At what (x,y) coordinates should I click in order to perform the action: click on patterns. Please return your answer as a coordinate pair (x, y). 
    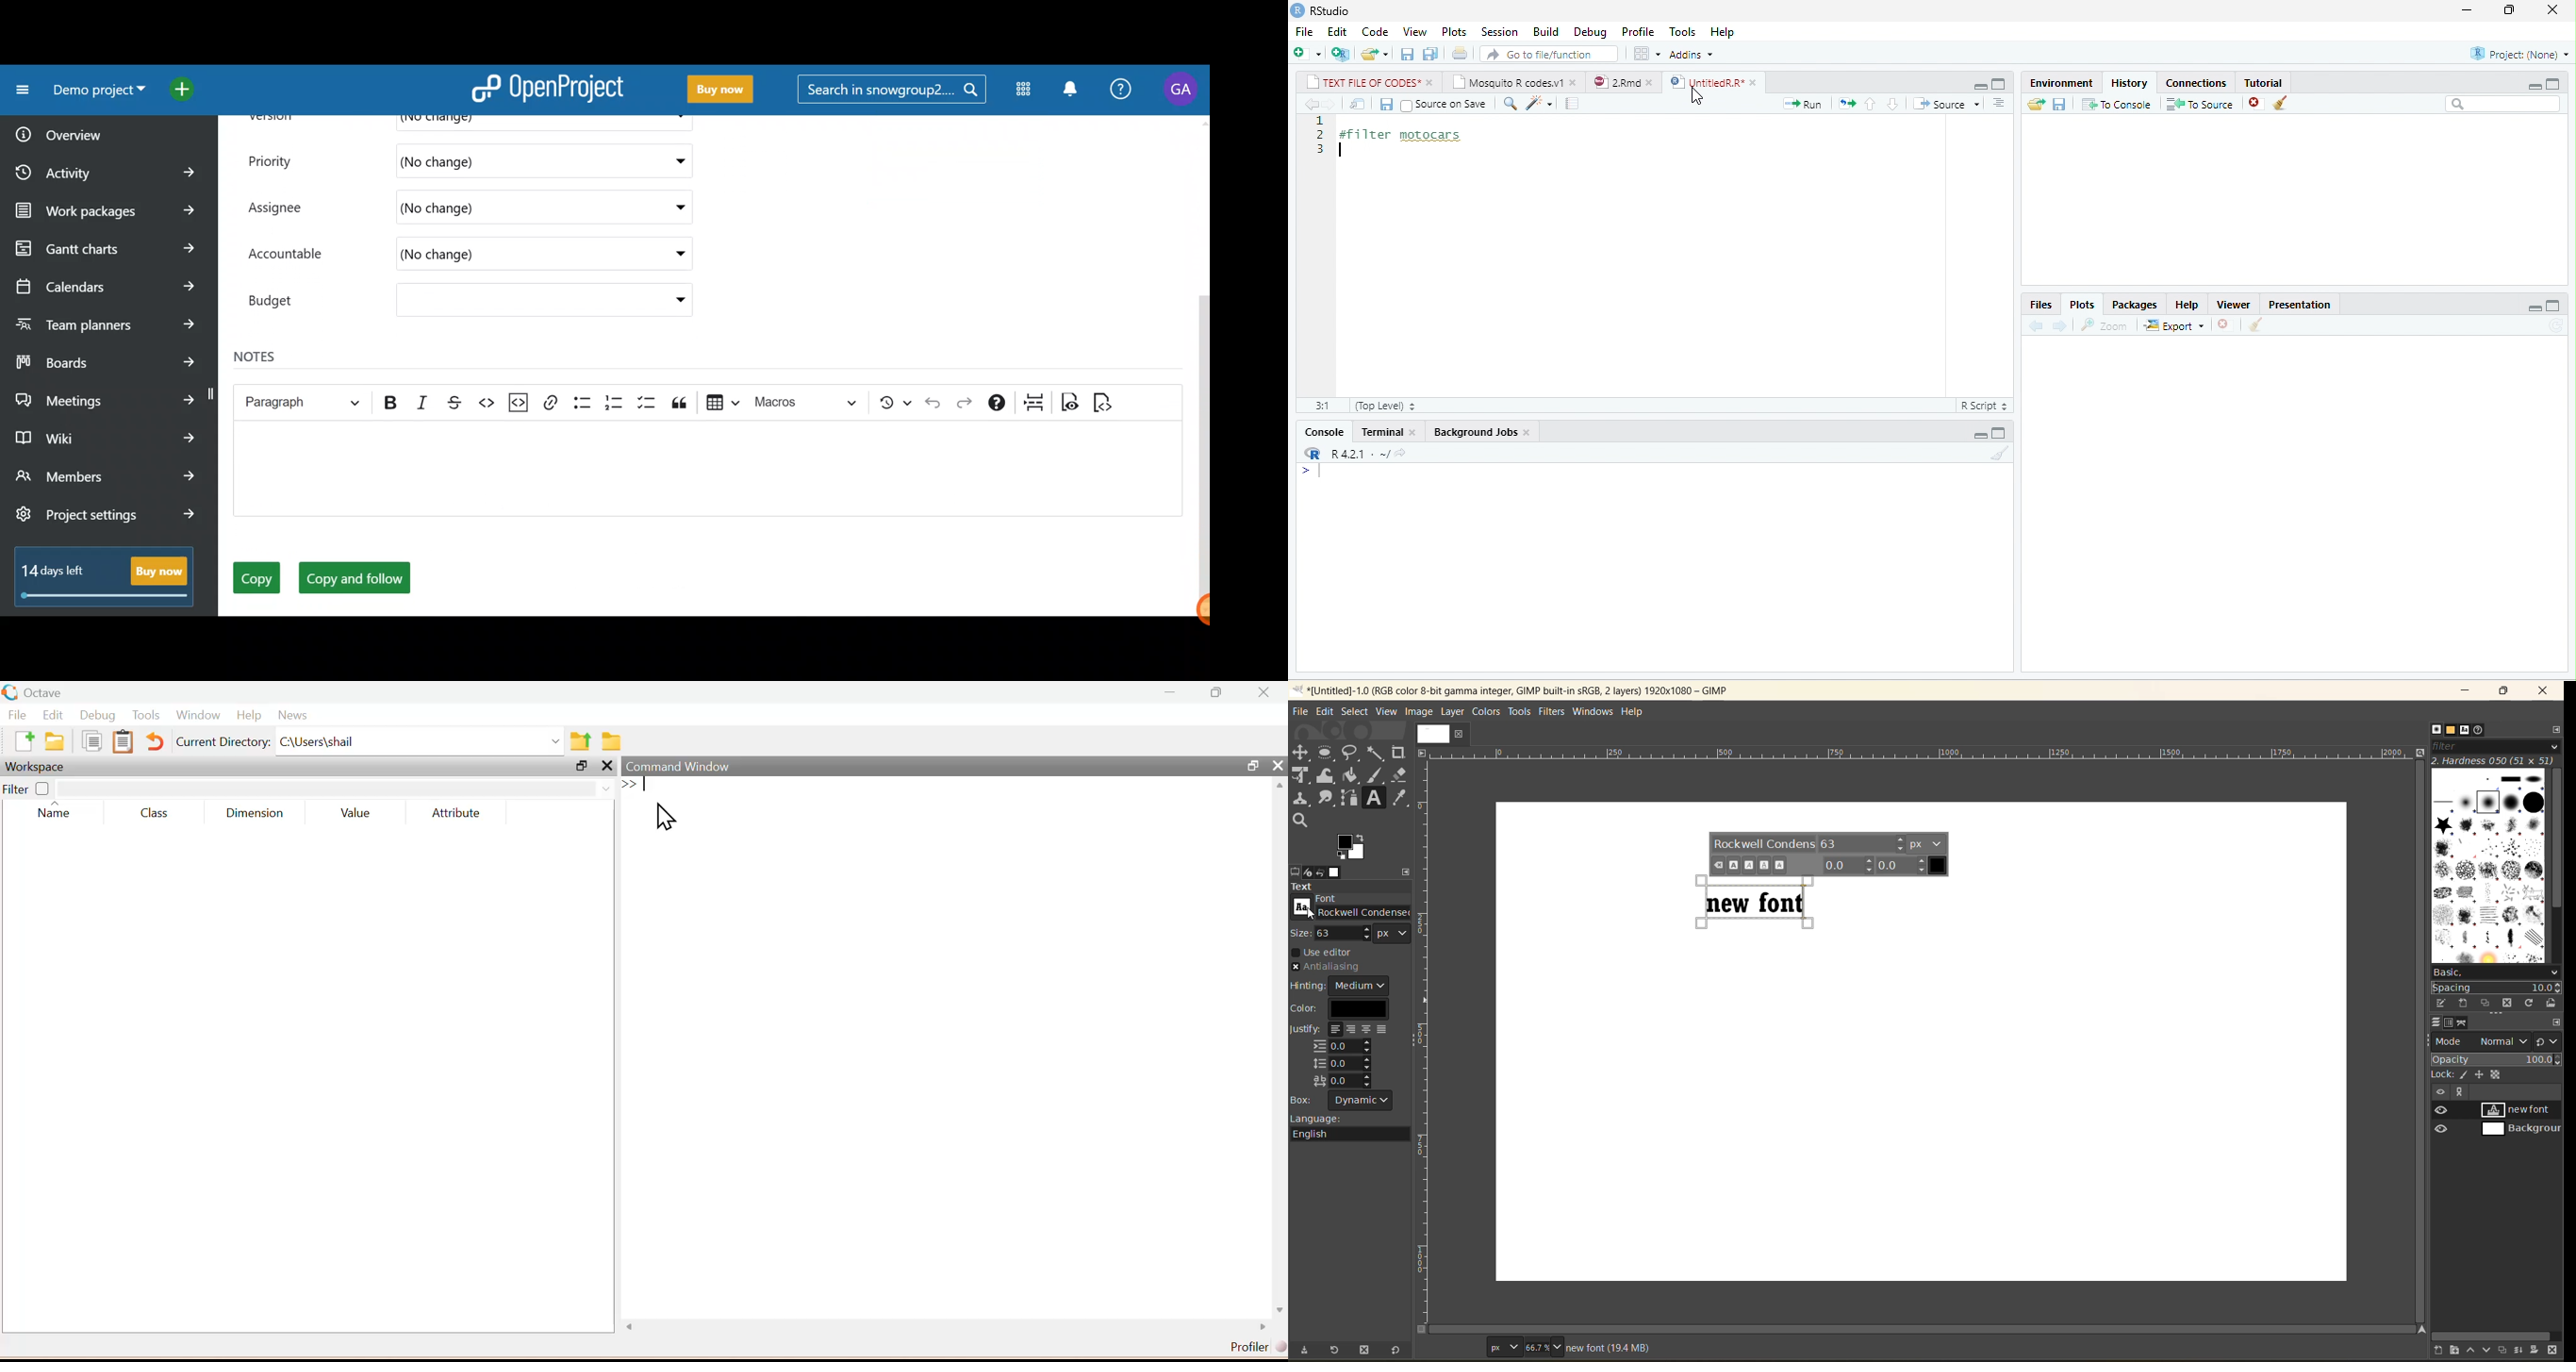
    Looking at the image, I should click on (2455, 730).